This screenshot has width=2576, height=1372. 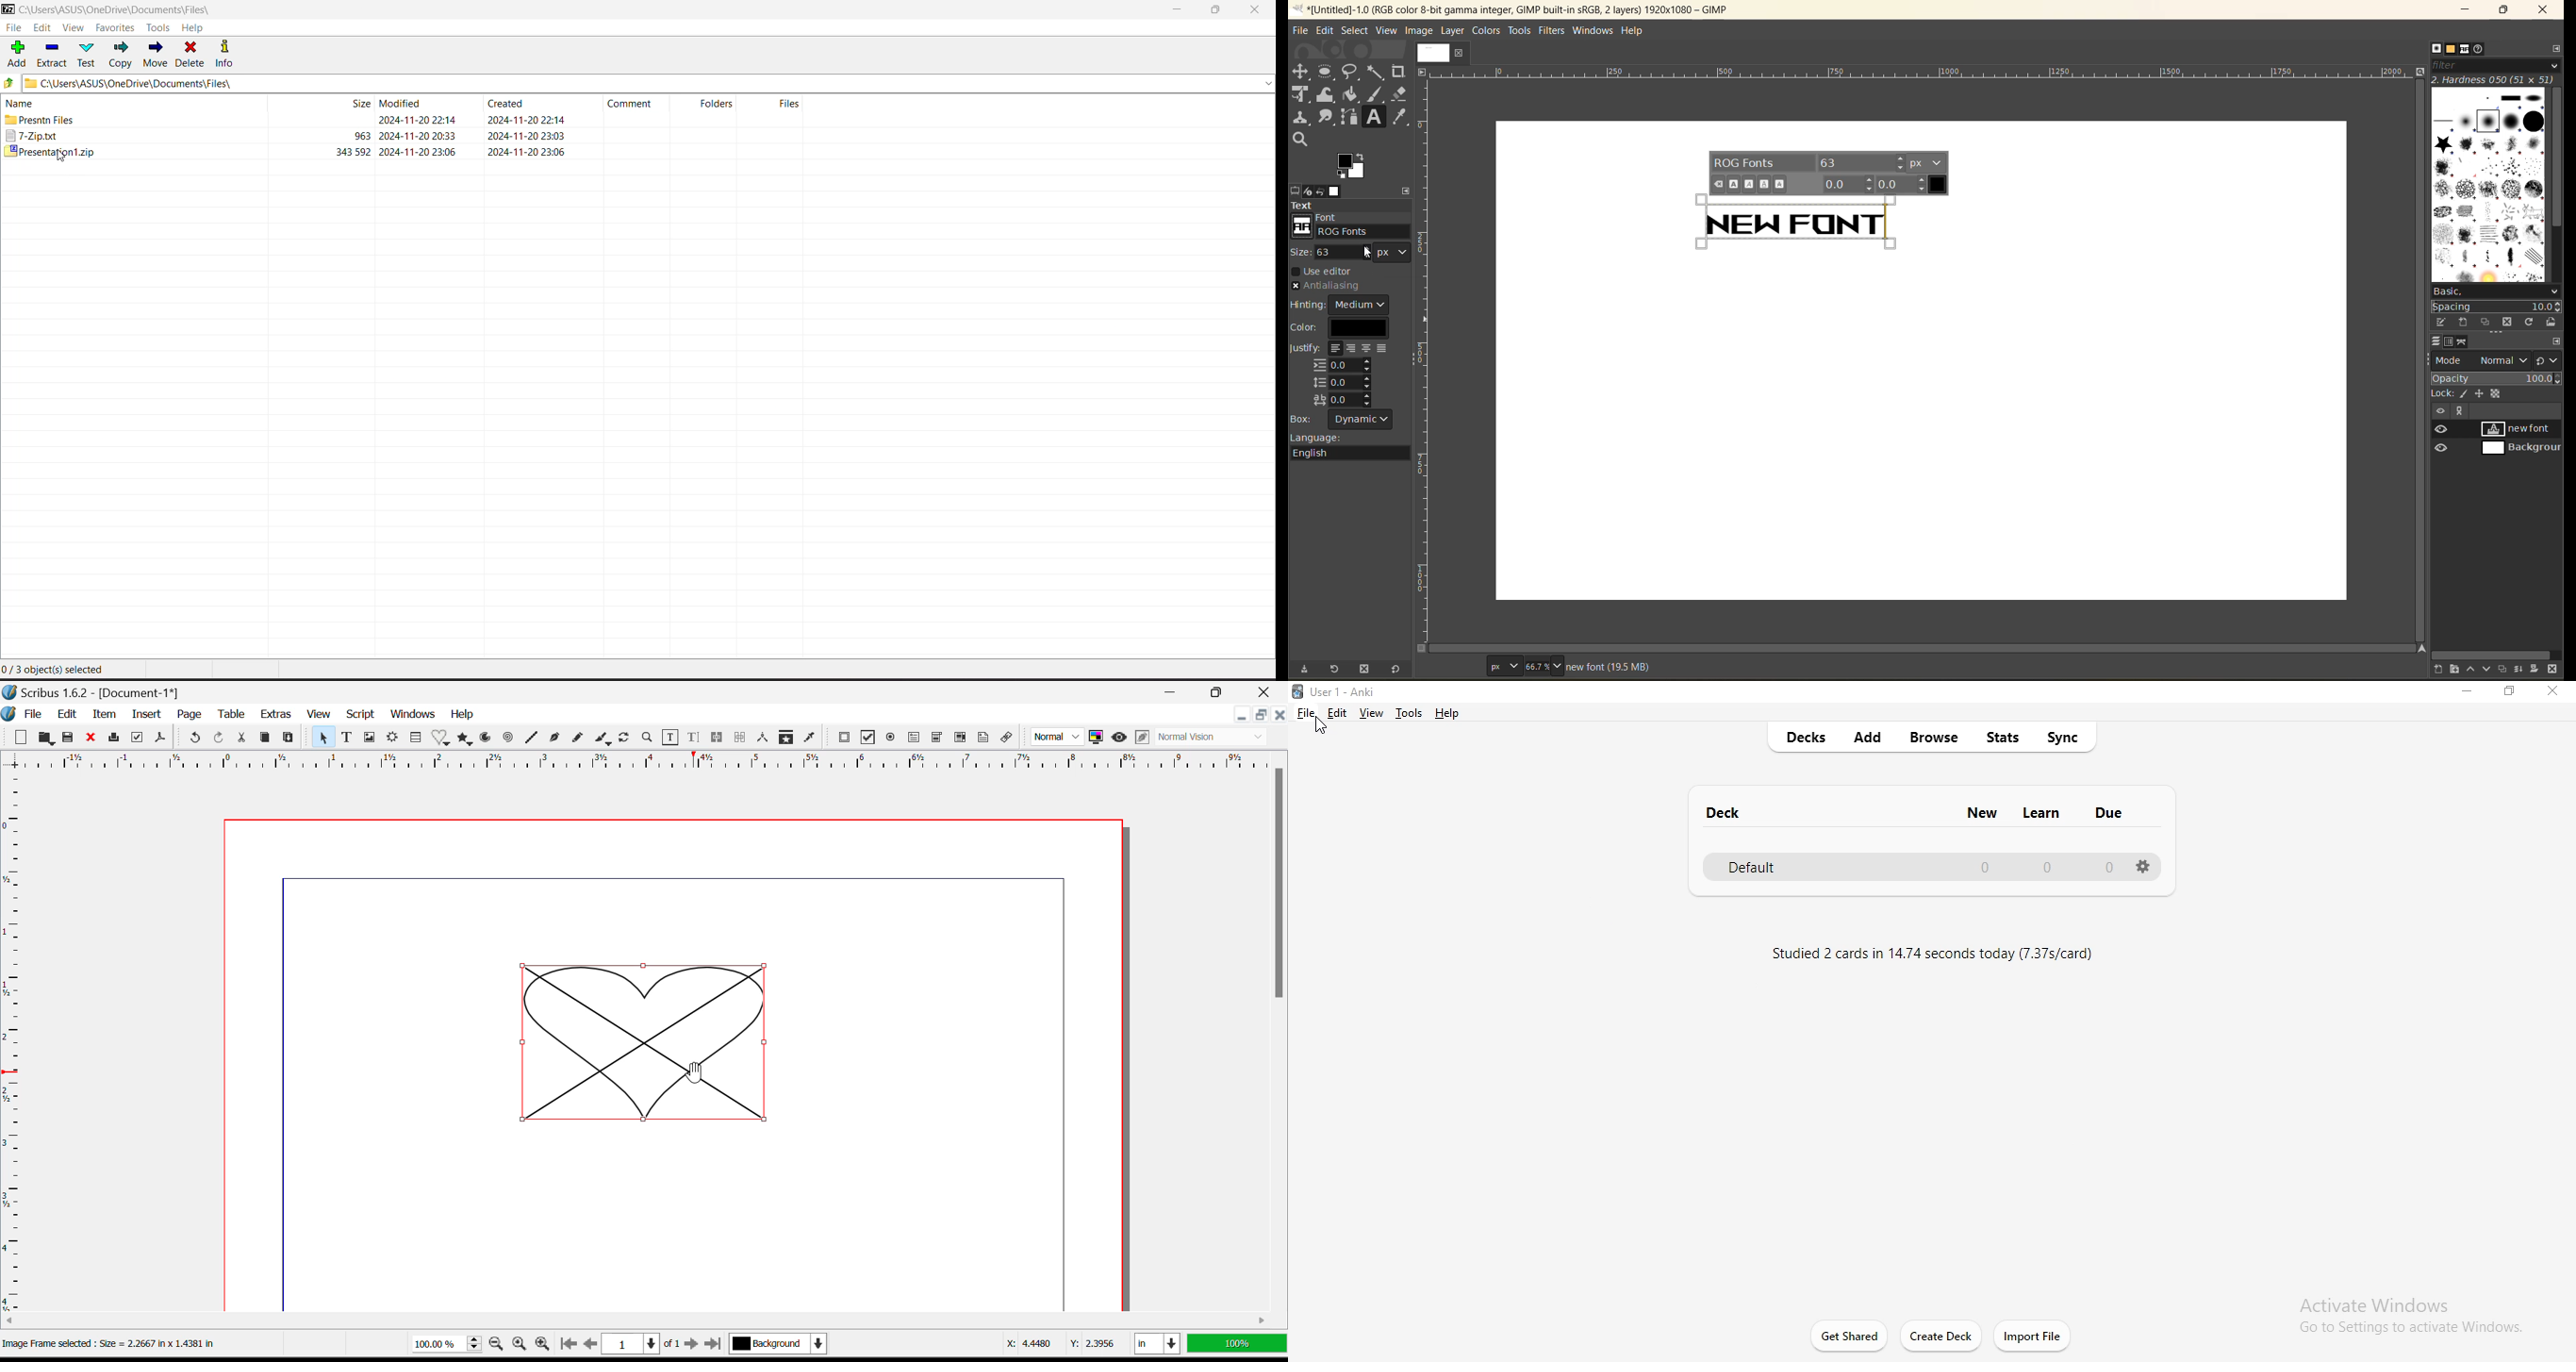 What do you see at coordinates (105, 715) in the screenshot?
I see `Item` at bounding box center [105, 715].